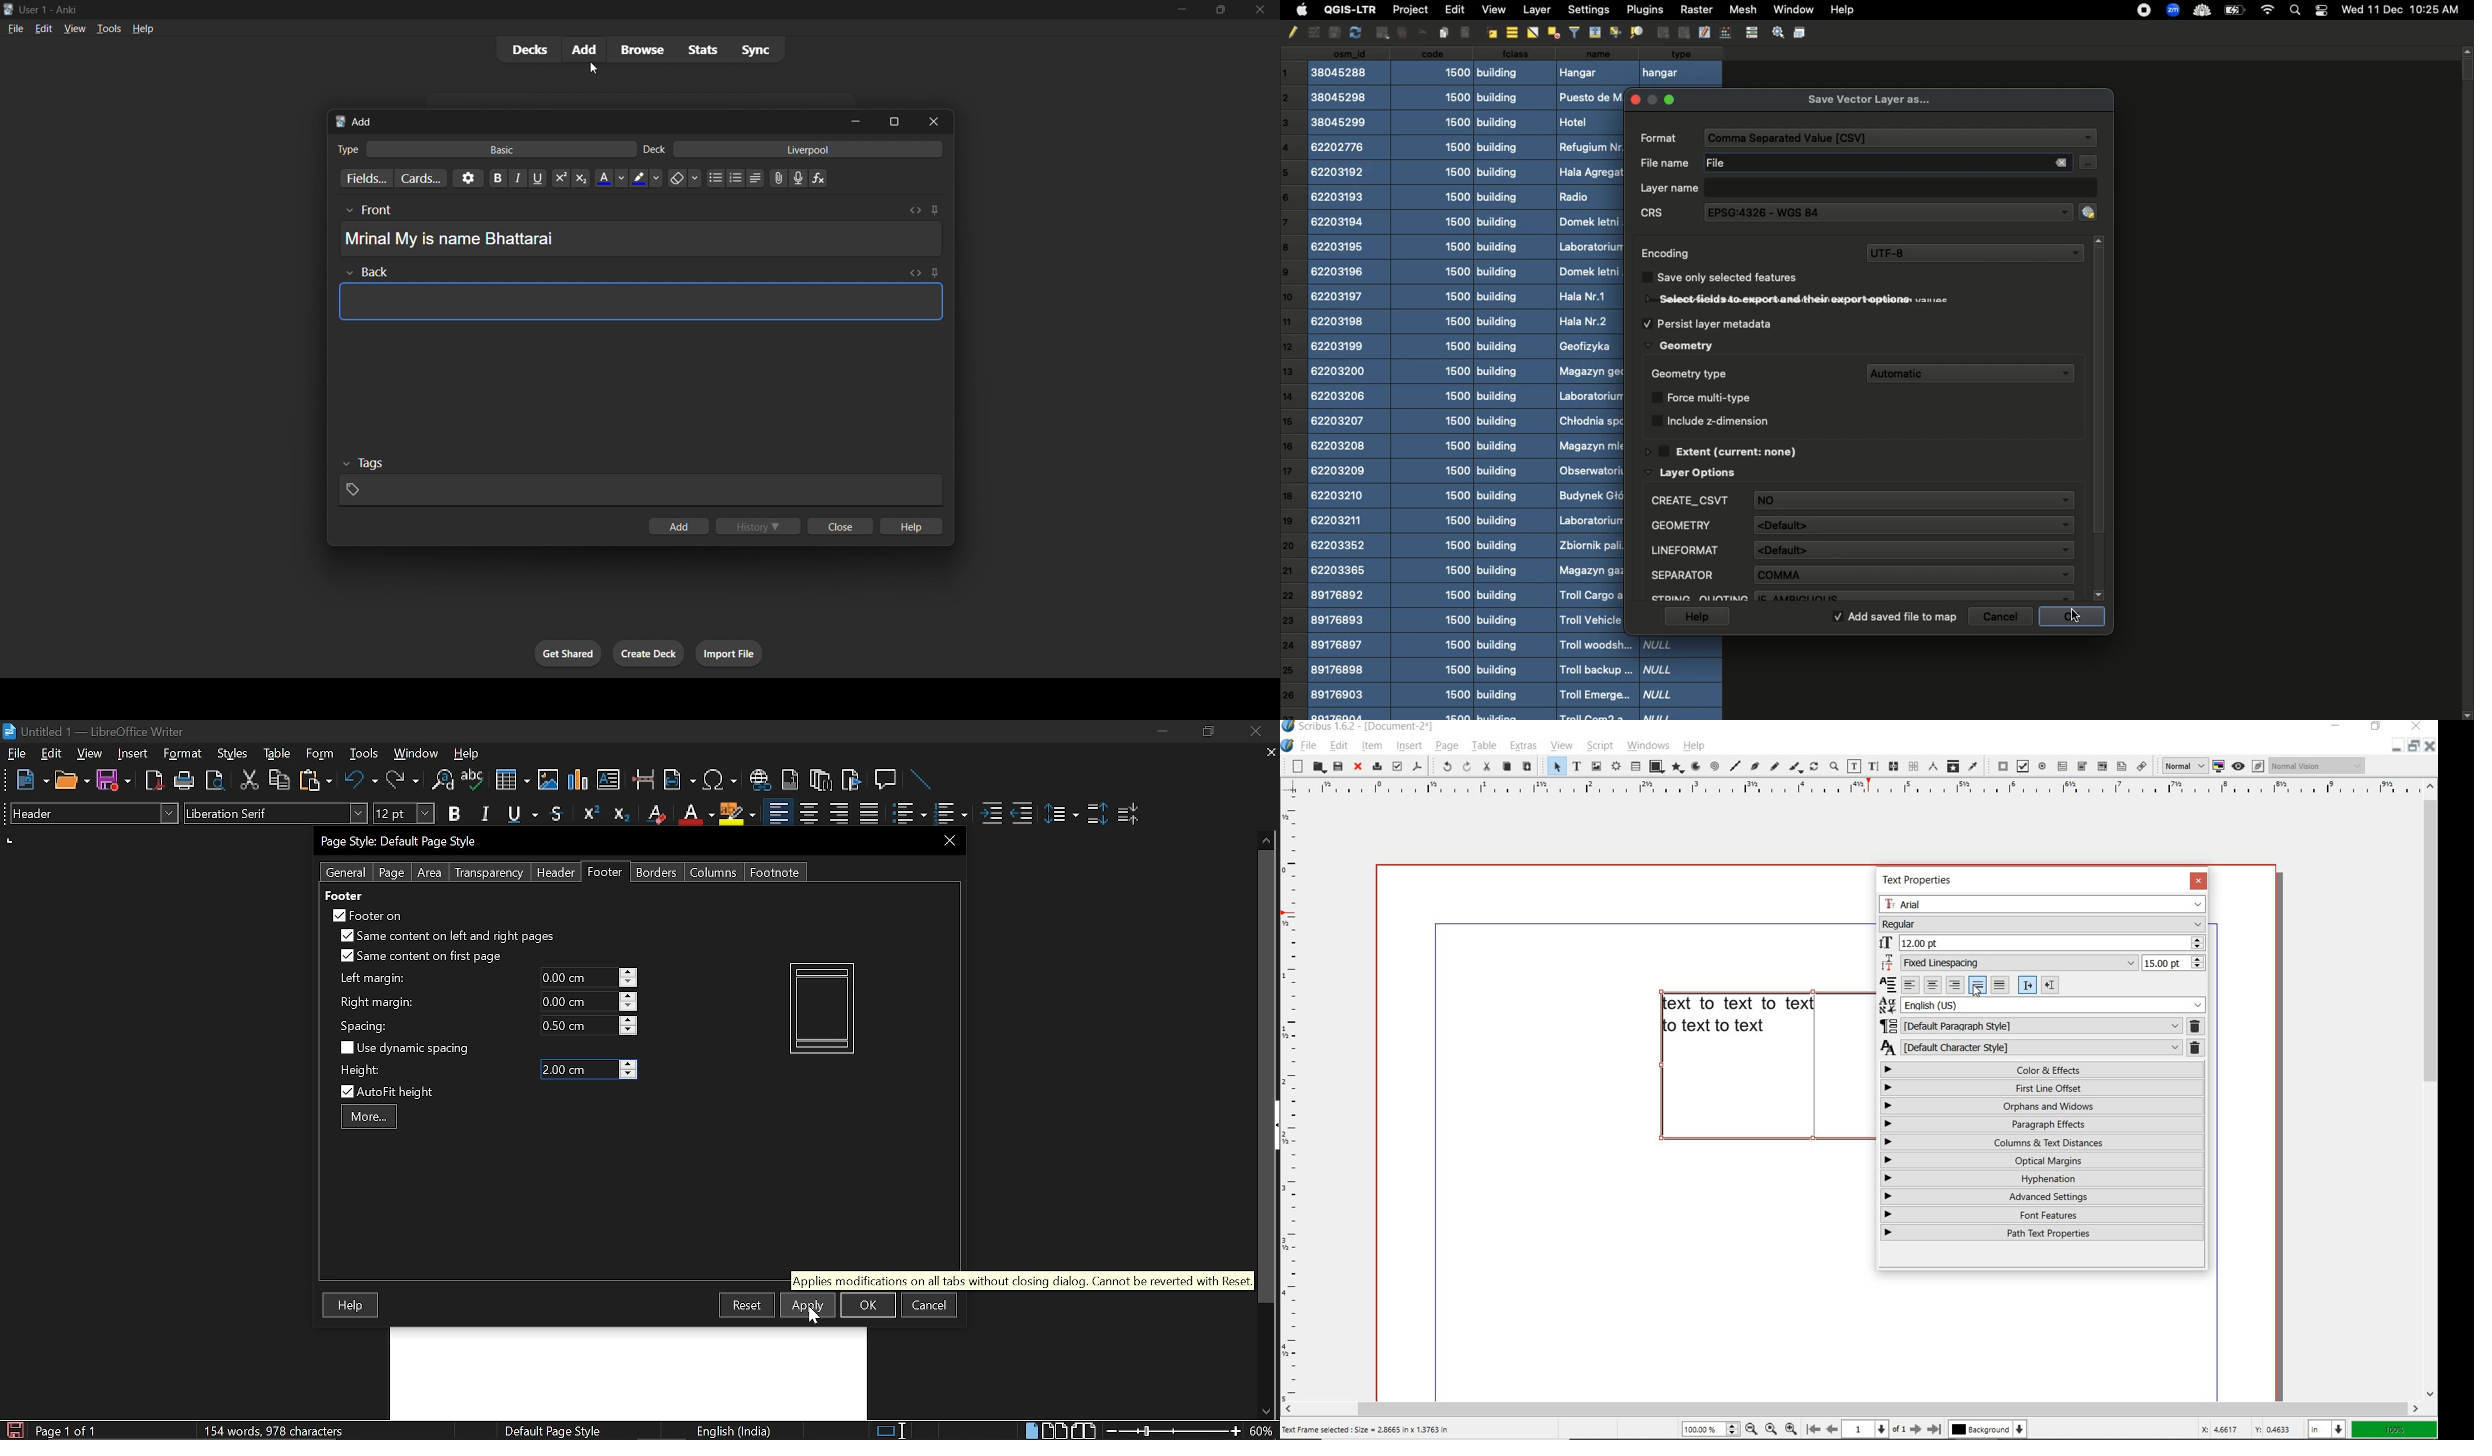  What do you see at coordinates (2043, 1125) in the screenshot?
I see `PARAGRAPH EFFECTS` at bounding box center [2043, 1125].